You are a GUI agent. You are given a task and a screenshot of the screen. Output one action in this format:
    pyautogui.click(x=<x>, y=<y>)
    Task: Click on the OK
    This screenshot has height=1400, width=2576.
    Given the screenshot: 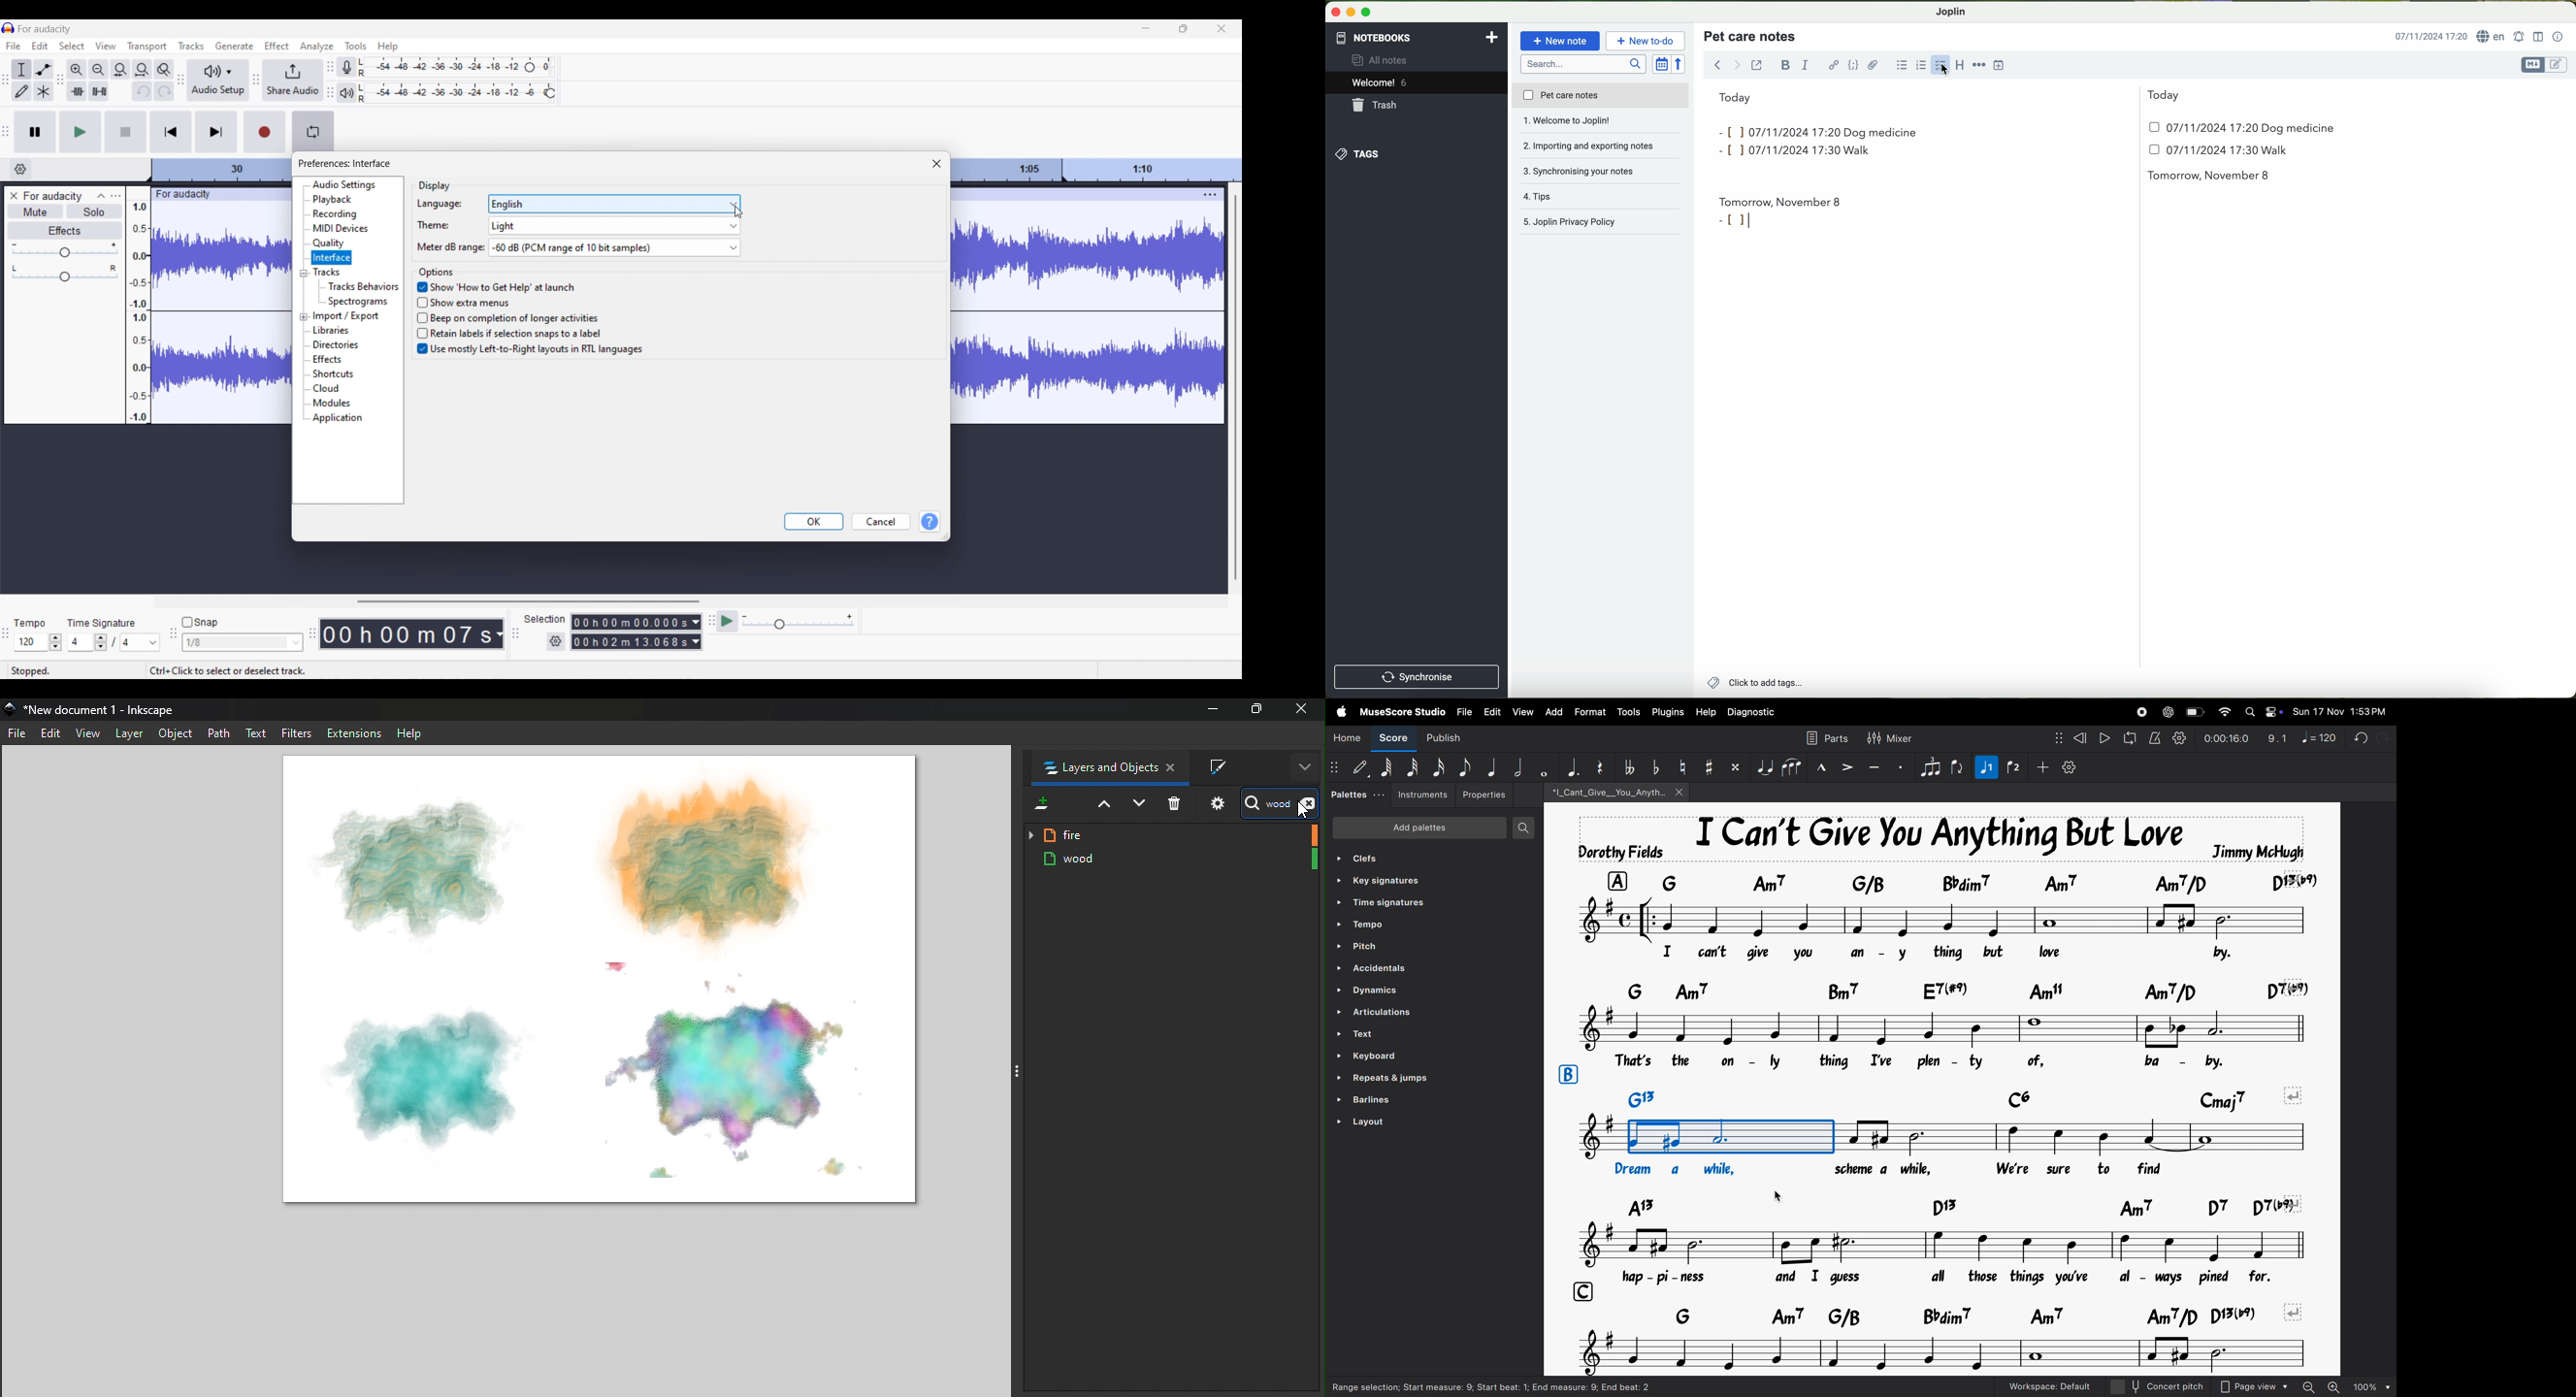 What is the action you would take?
    pyautogui.click(x=813, y=521)
    